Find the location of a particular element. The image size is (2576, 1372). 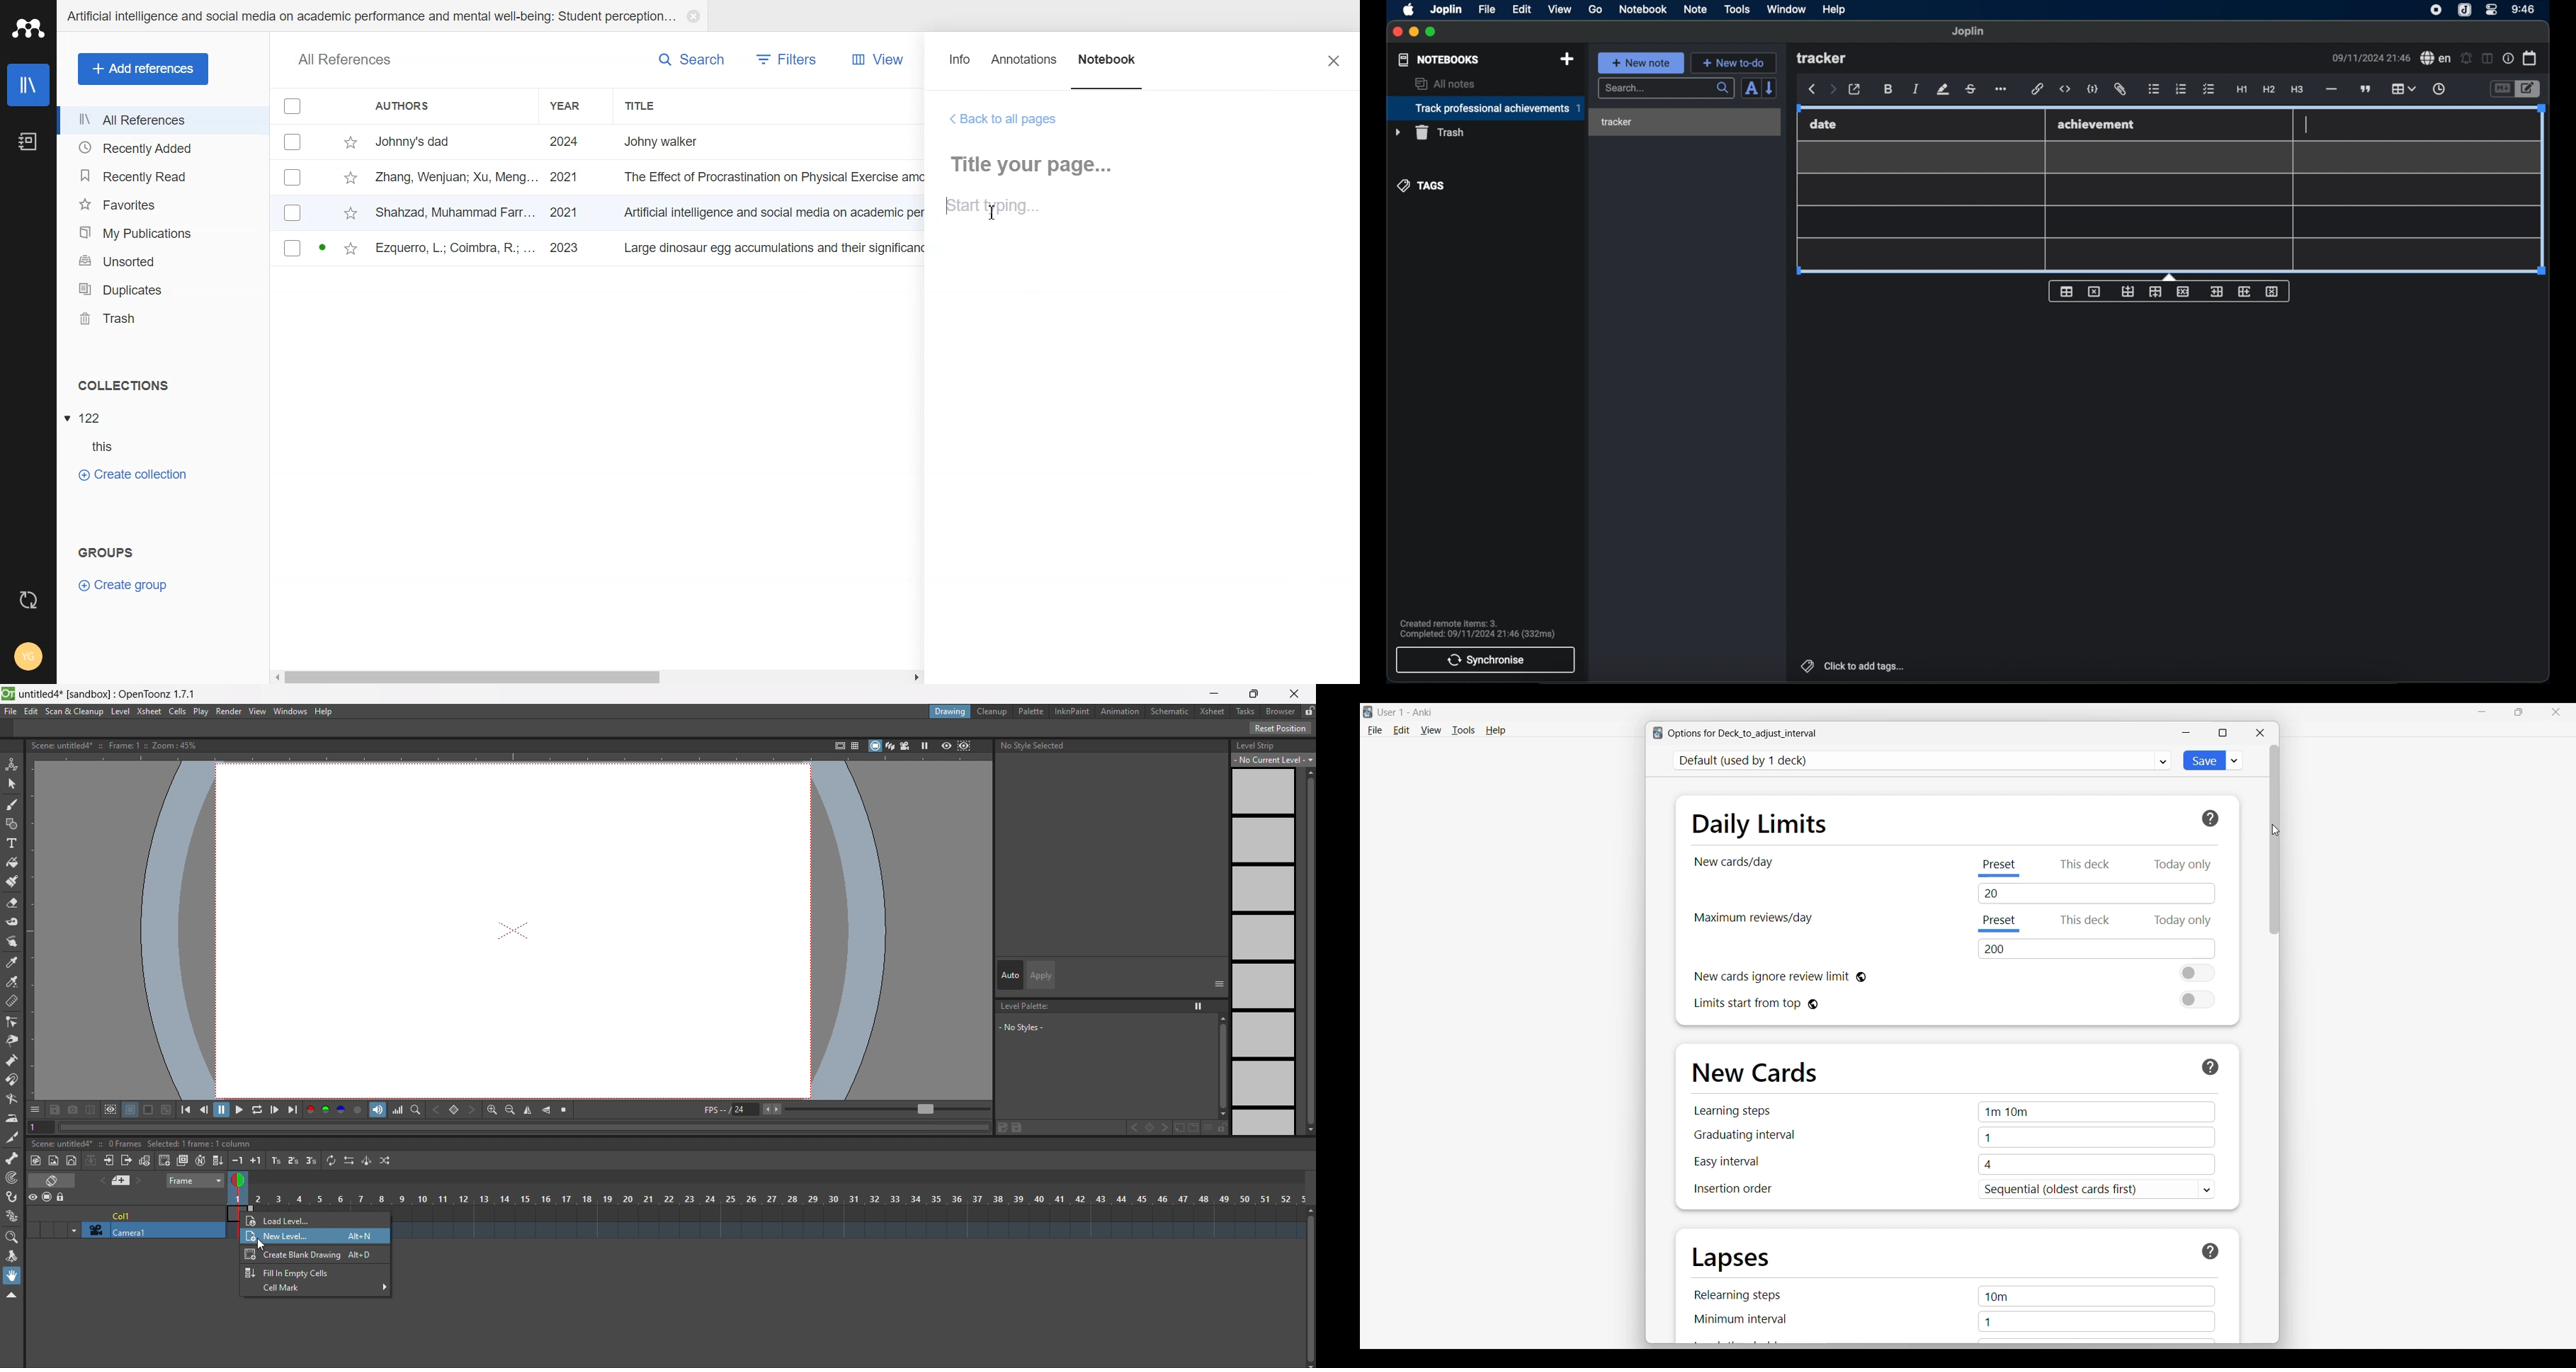

logo is located at coordinates (8, 694).